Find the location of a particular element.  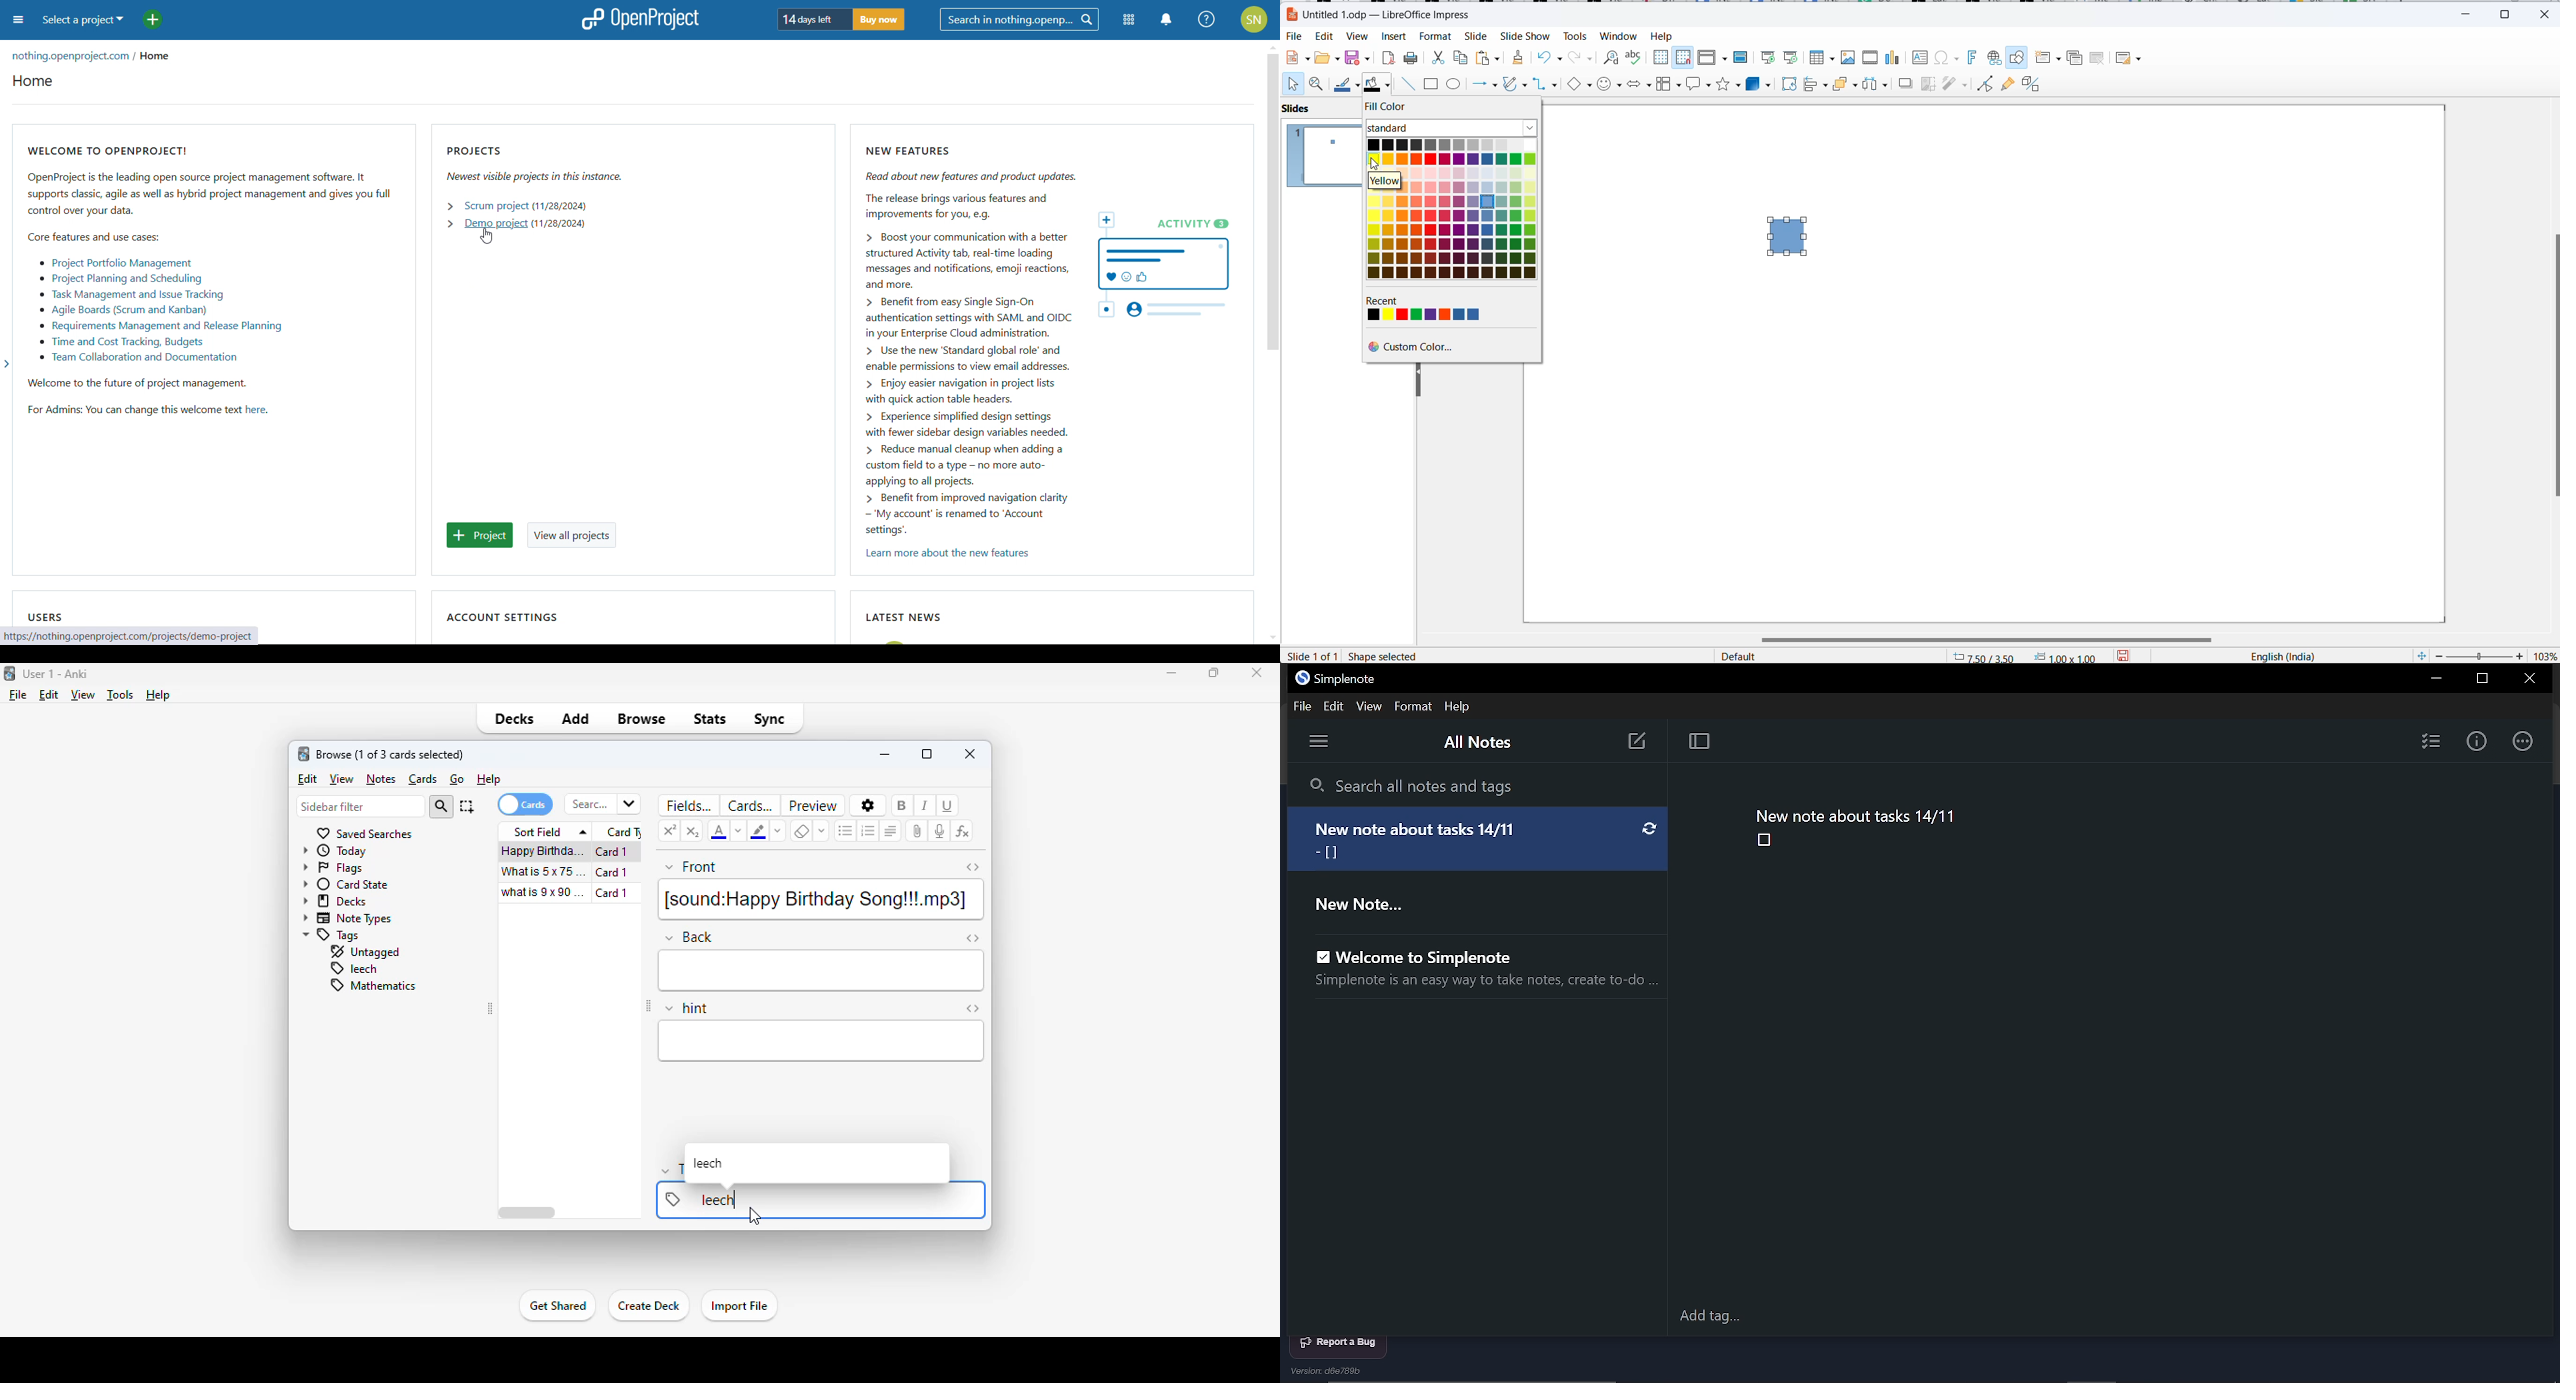

today is located at coordinates (335, 851).